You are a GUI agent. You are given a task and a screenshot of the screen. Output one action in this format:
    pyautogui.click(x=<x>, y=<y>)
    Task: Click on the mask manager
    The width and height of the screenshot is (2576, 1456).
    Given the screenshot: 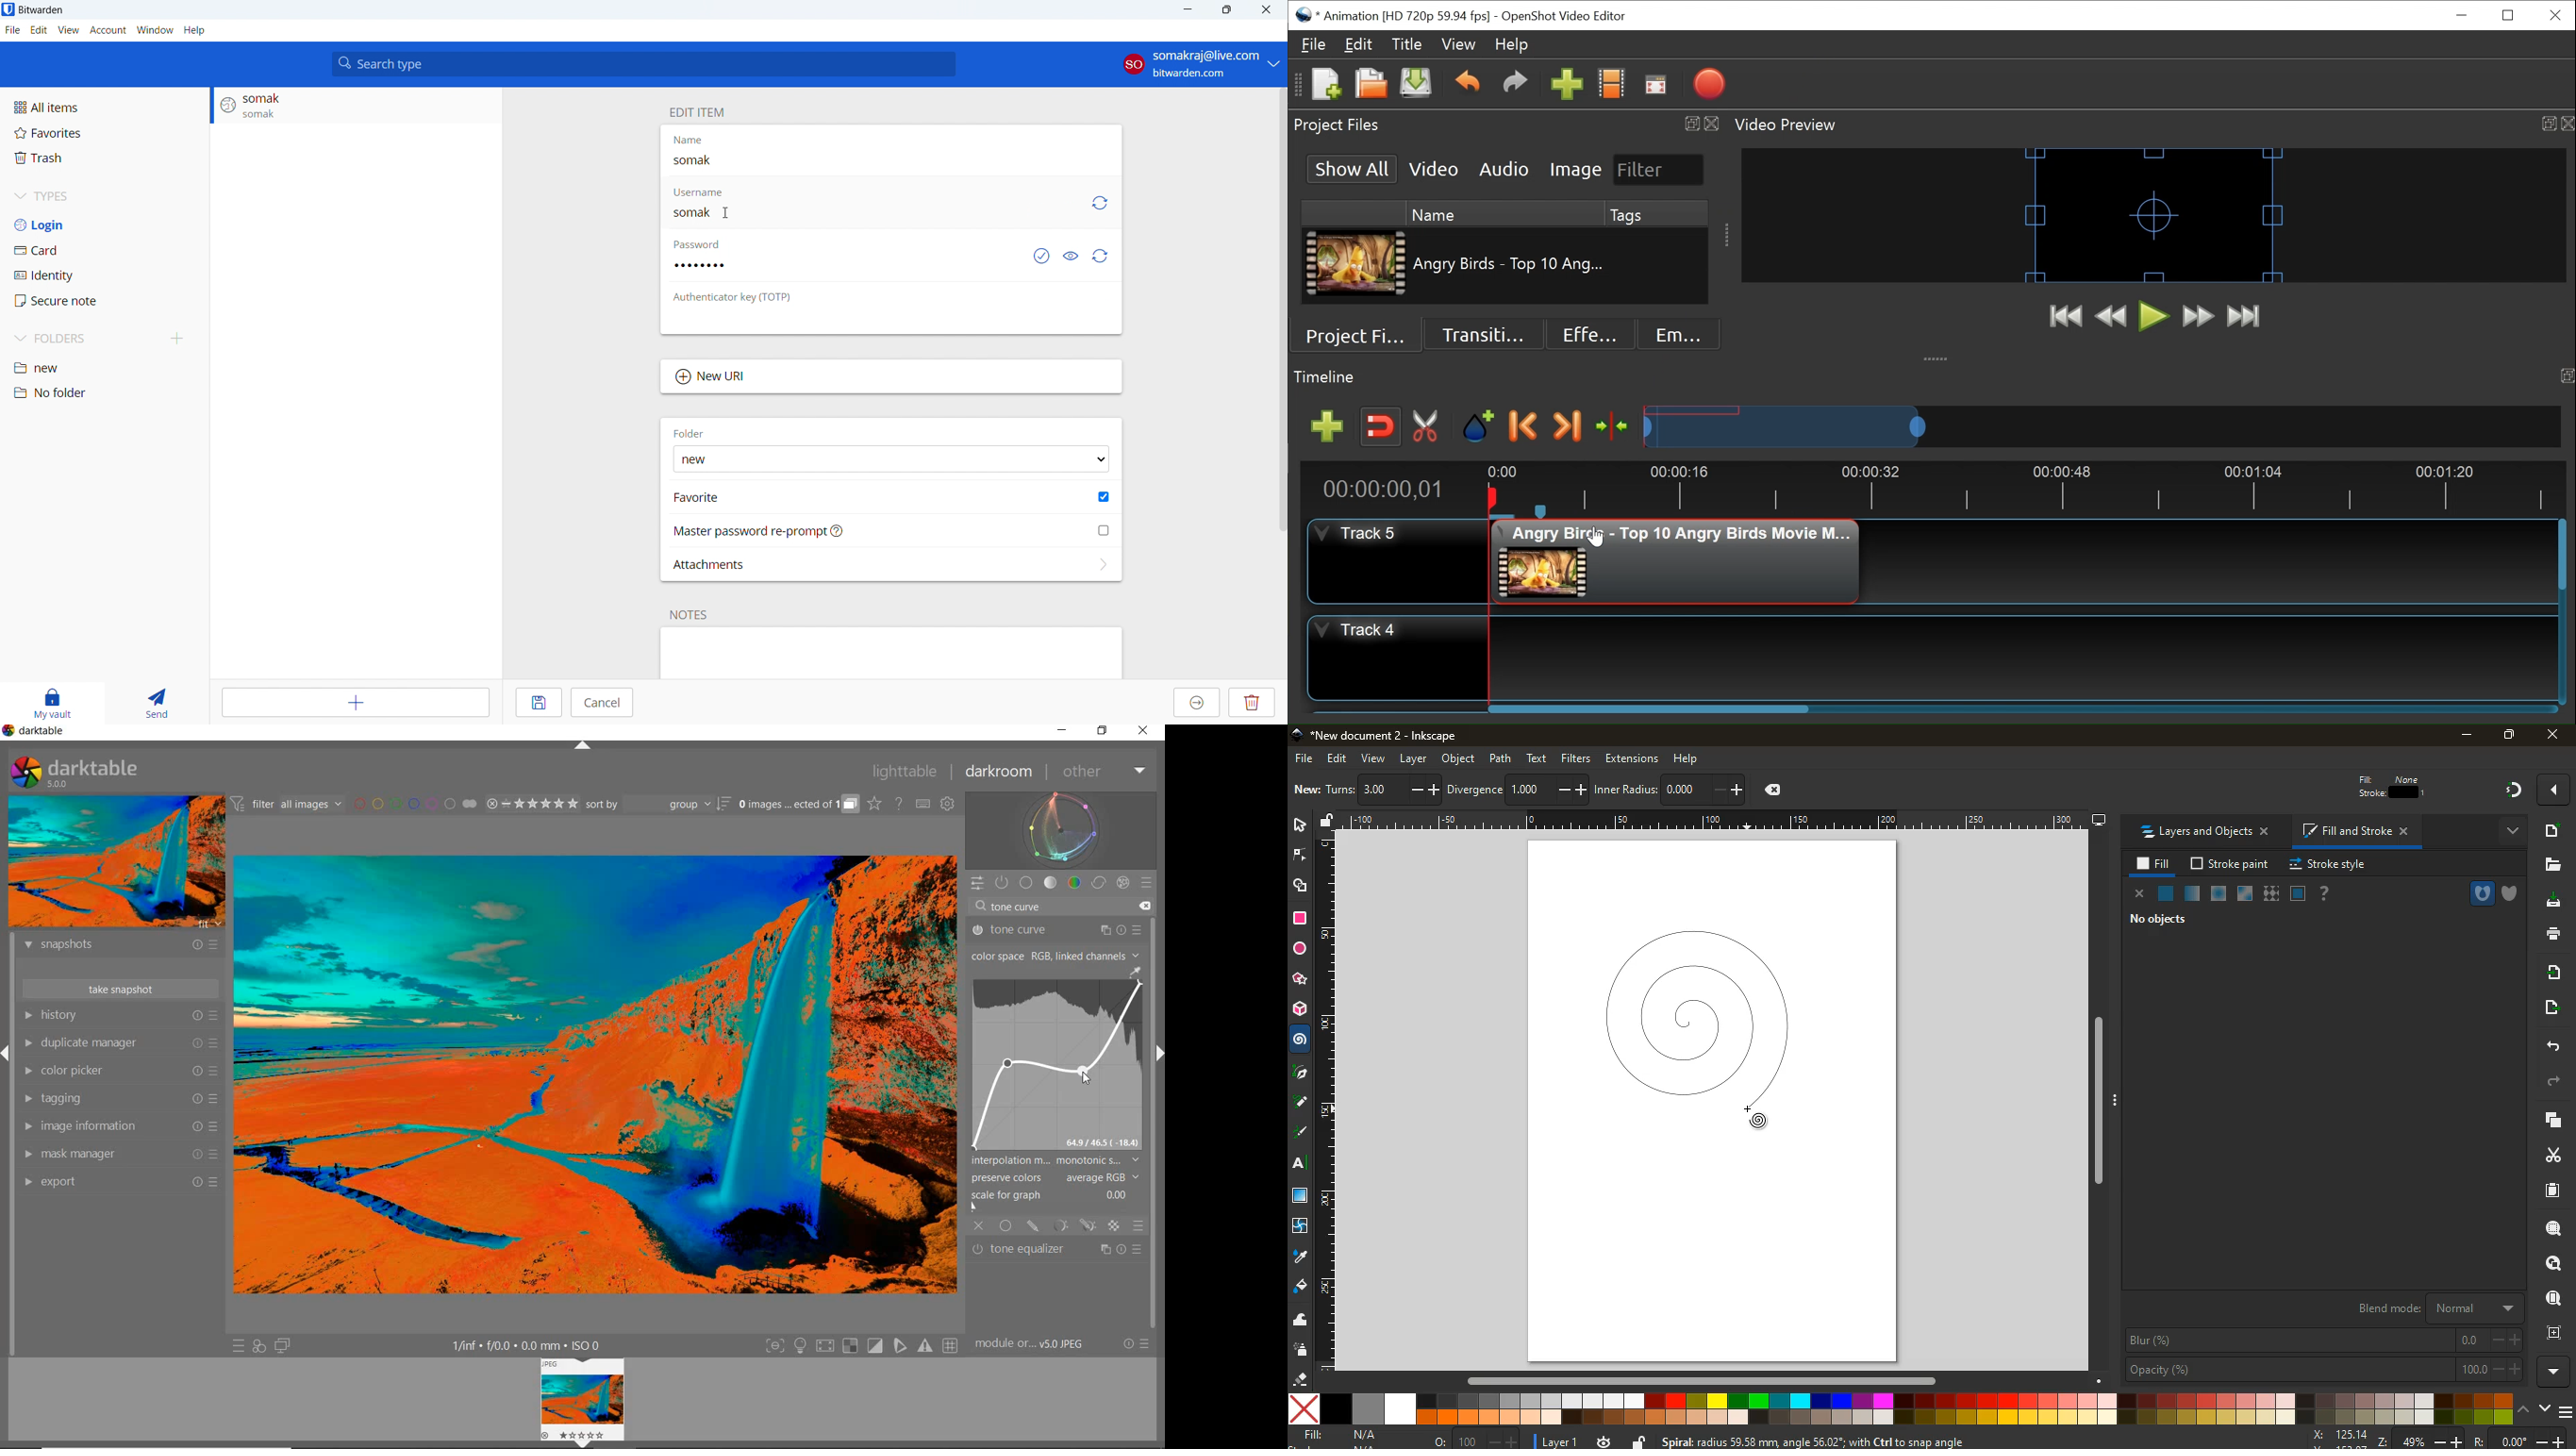 What is the action you would take?
    pyautogui.click(x=121, y=1155)
    